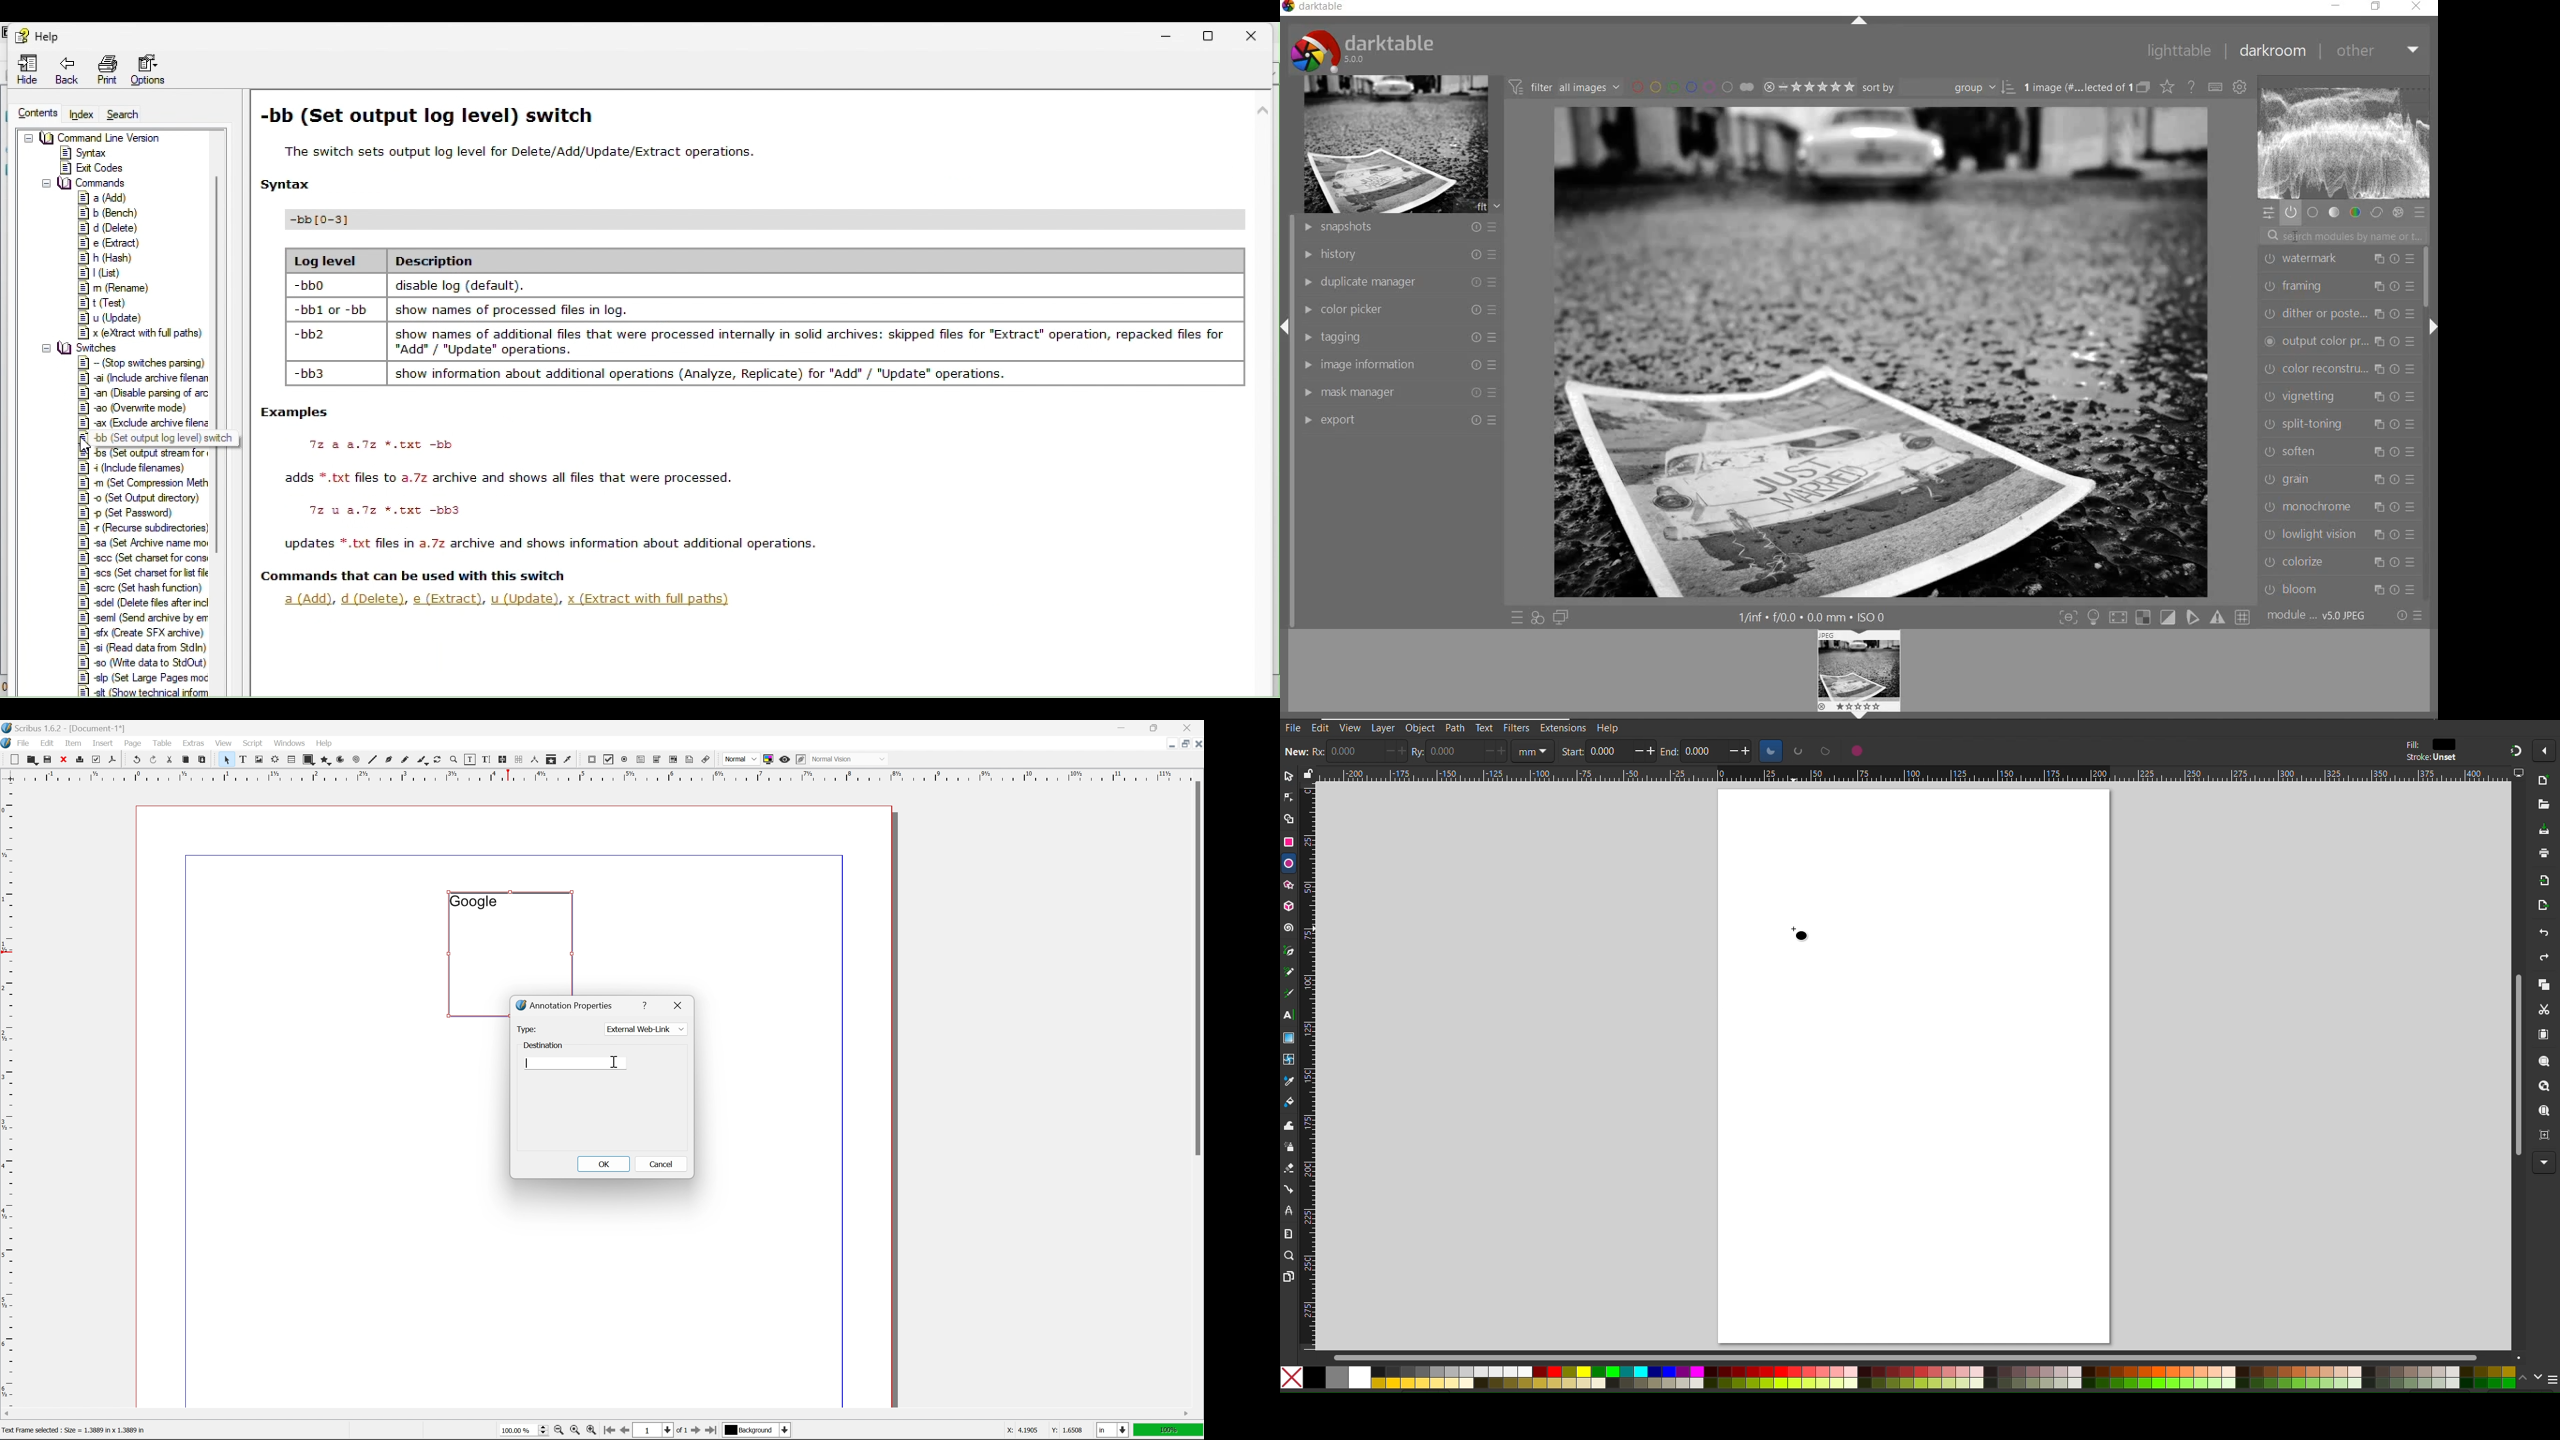 This screenshot has width=2576, height=1456. What do you see at coordinates (259, 760) in the screenshot?
I see `image frame` at bounding box center [259, 760].